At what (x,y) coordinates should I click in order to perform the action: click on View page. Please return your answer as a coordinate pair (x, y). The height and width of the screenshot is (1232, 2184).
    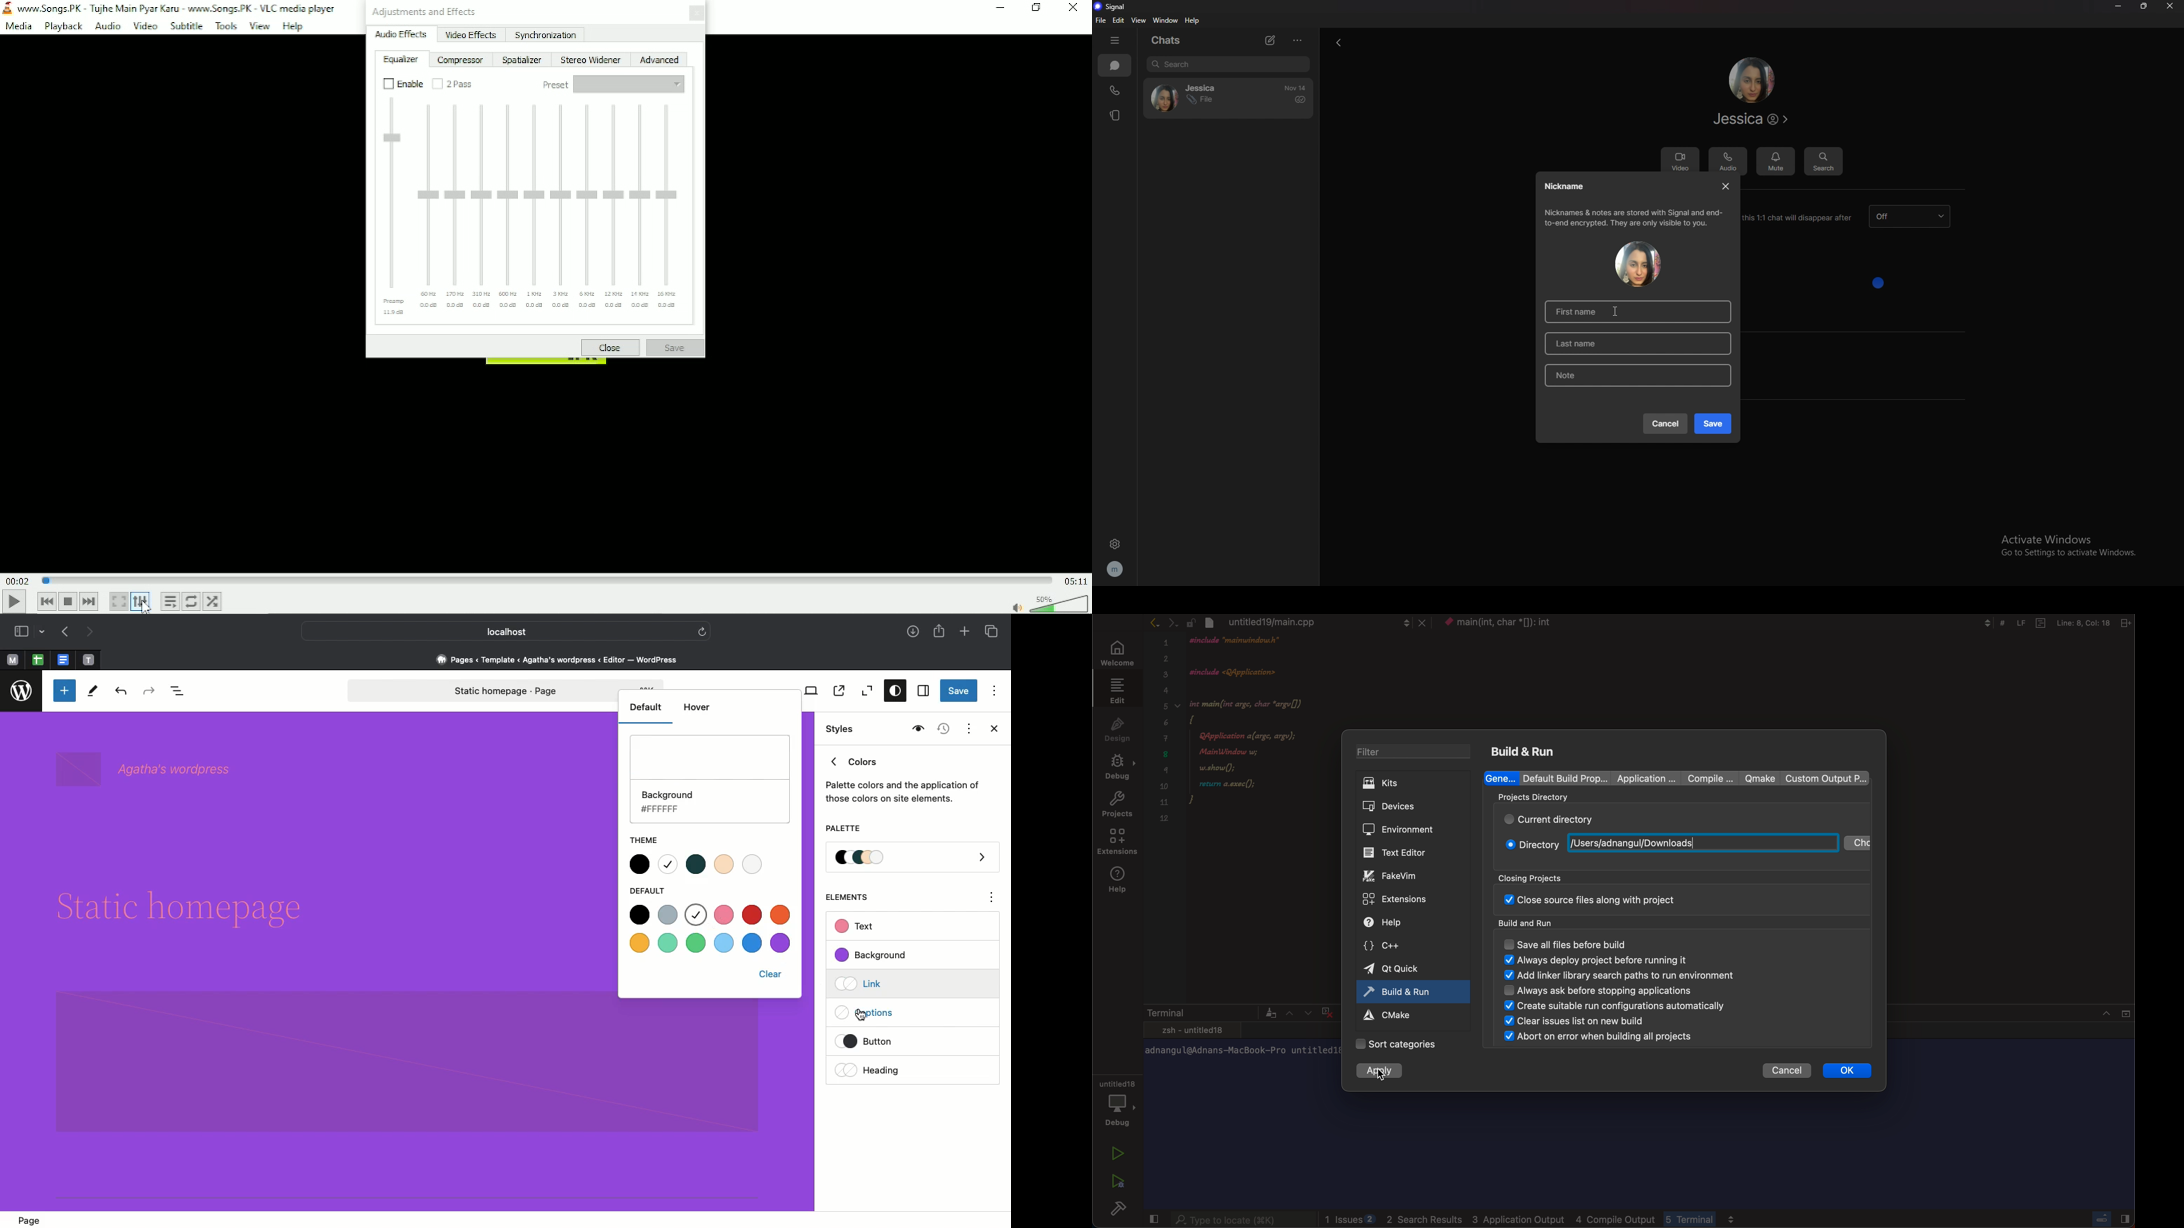
    Looking at the image, I should click on (838, 691).